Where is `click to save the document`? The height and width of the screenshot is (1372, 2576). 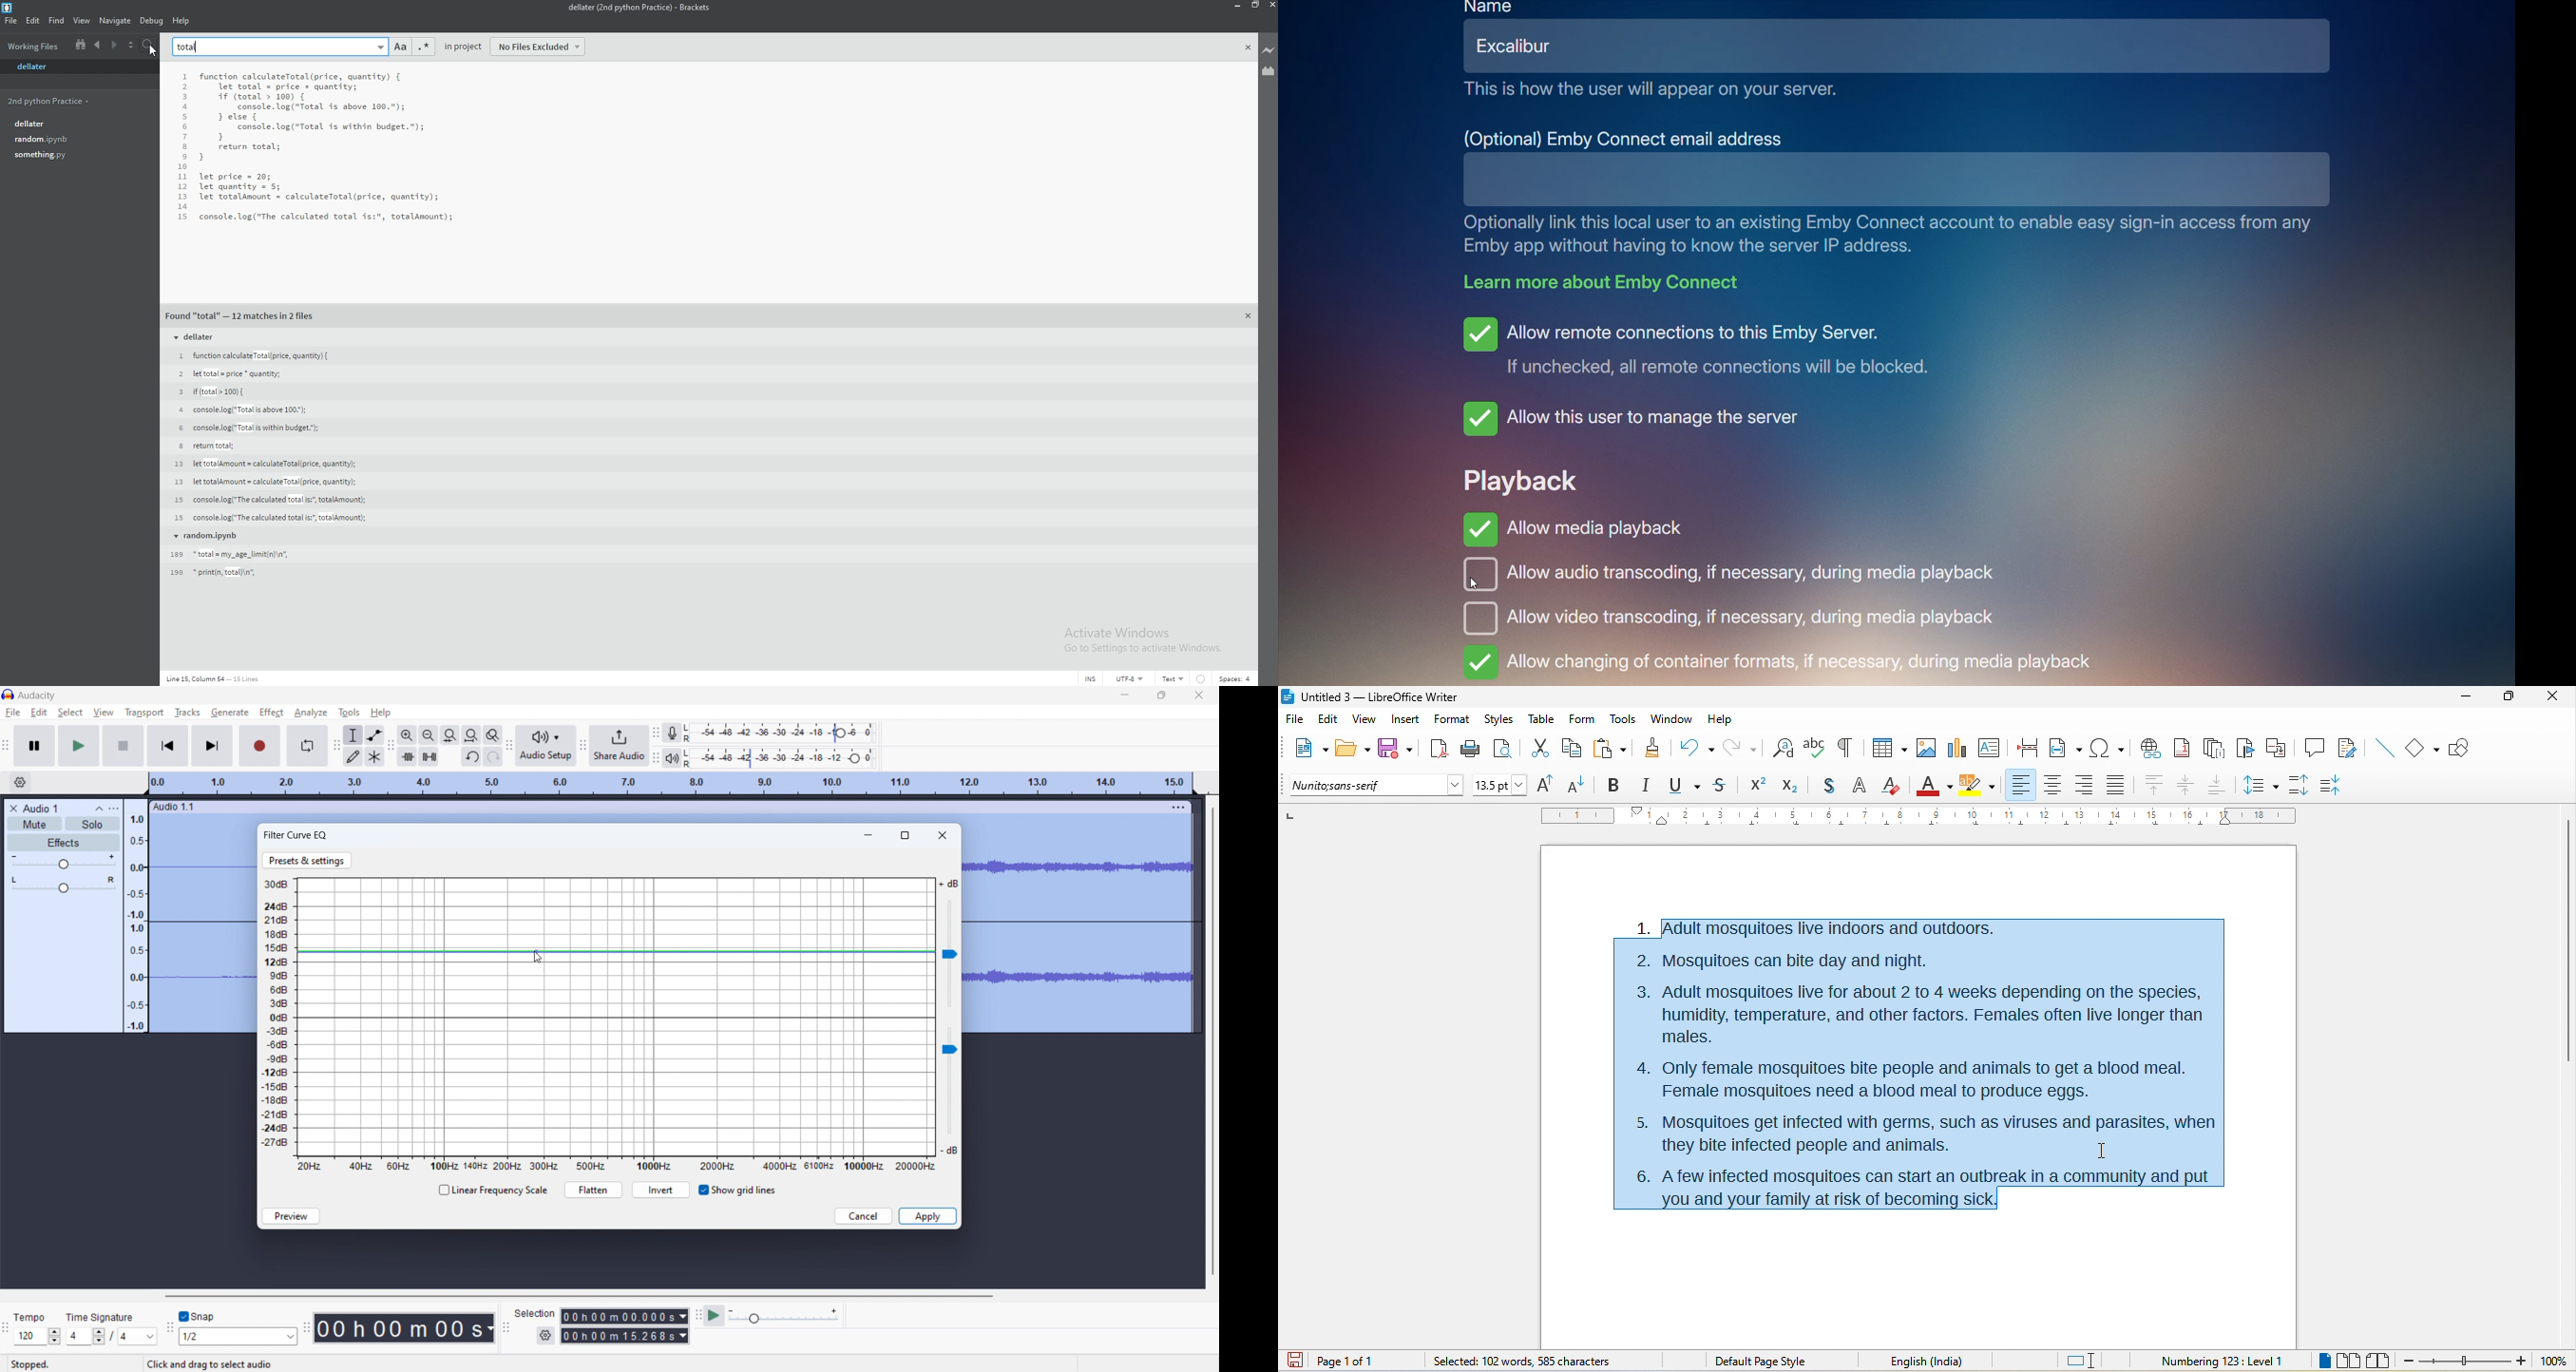
click to save the document is located at coordinates (1300, 1362).